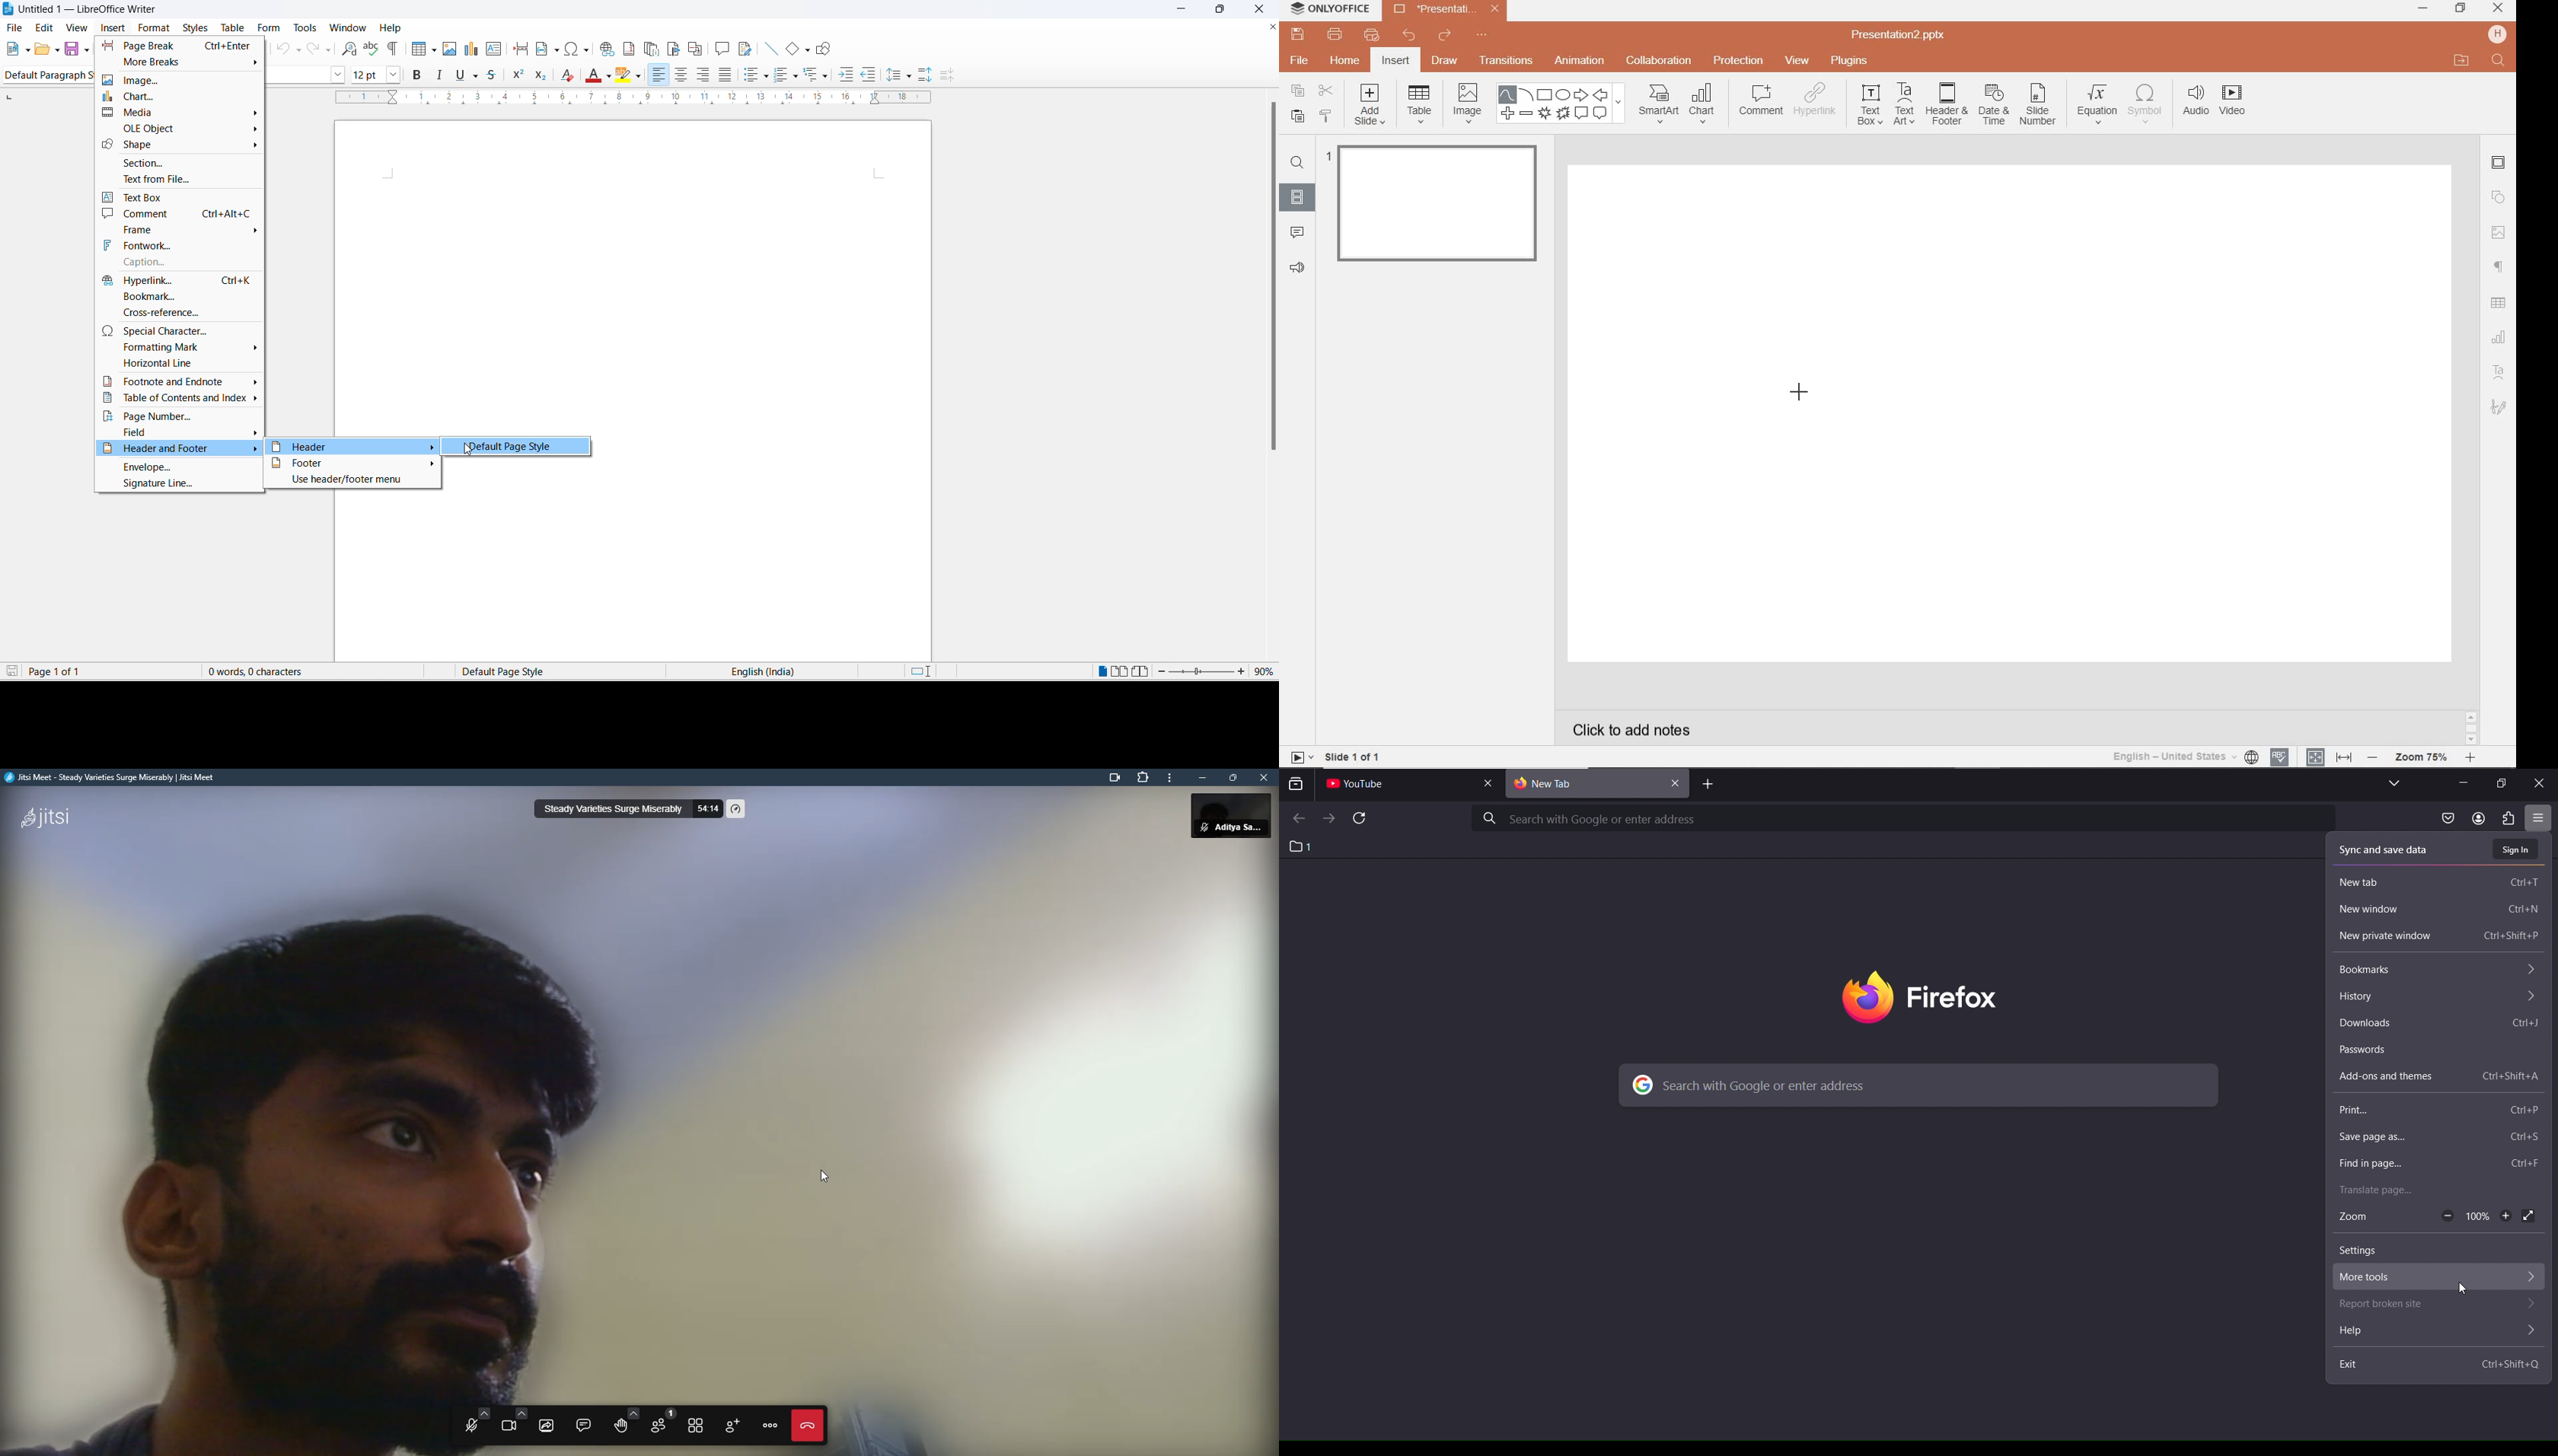 Image resolution: width=2576 pixels, height=1456 pixels. I want to click on footnote and endnote, so click(180, 381).